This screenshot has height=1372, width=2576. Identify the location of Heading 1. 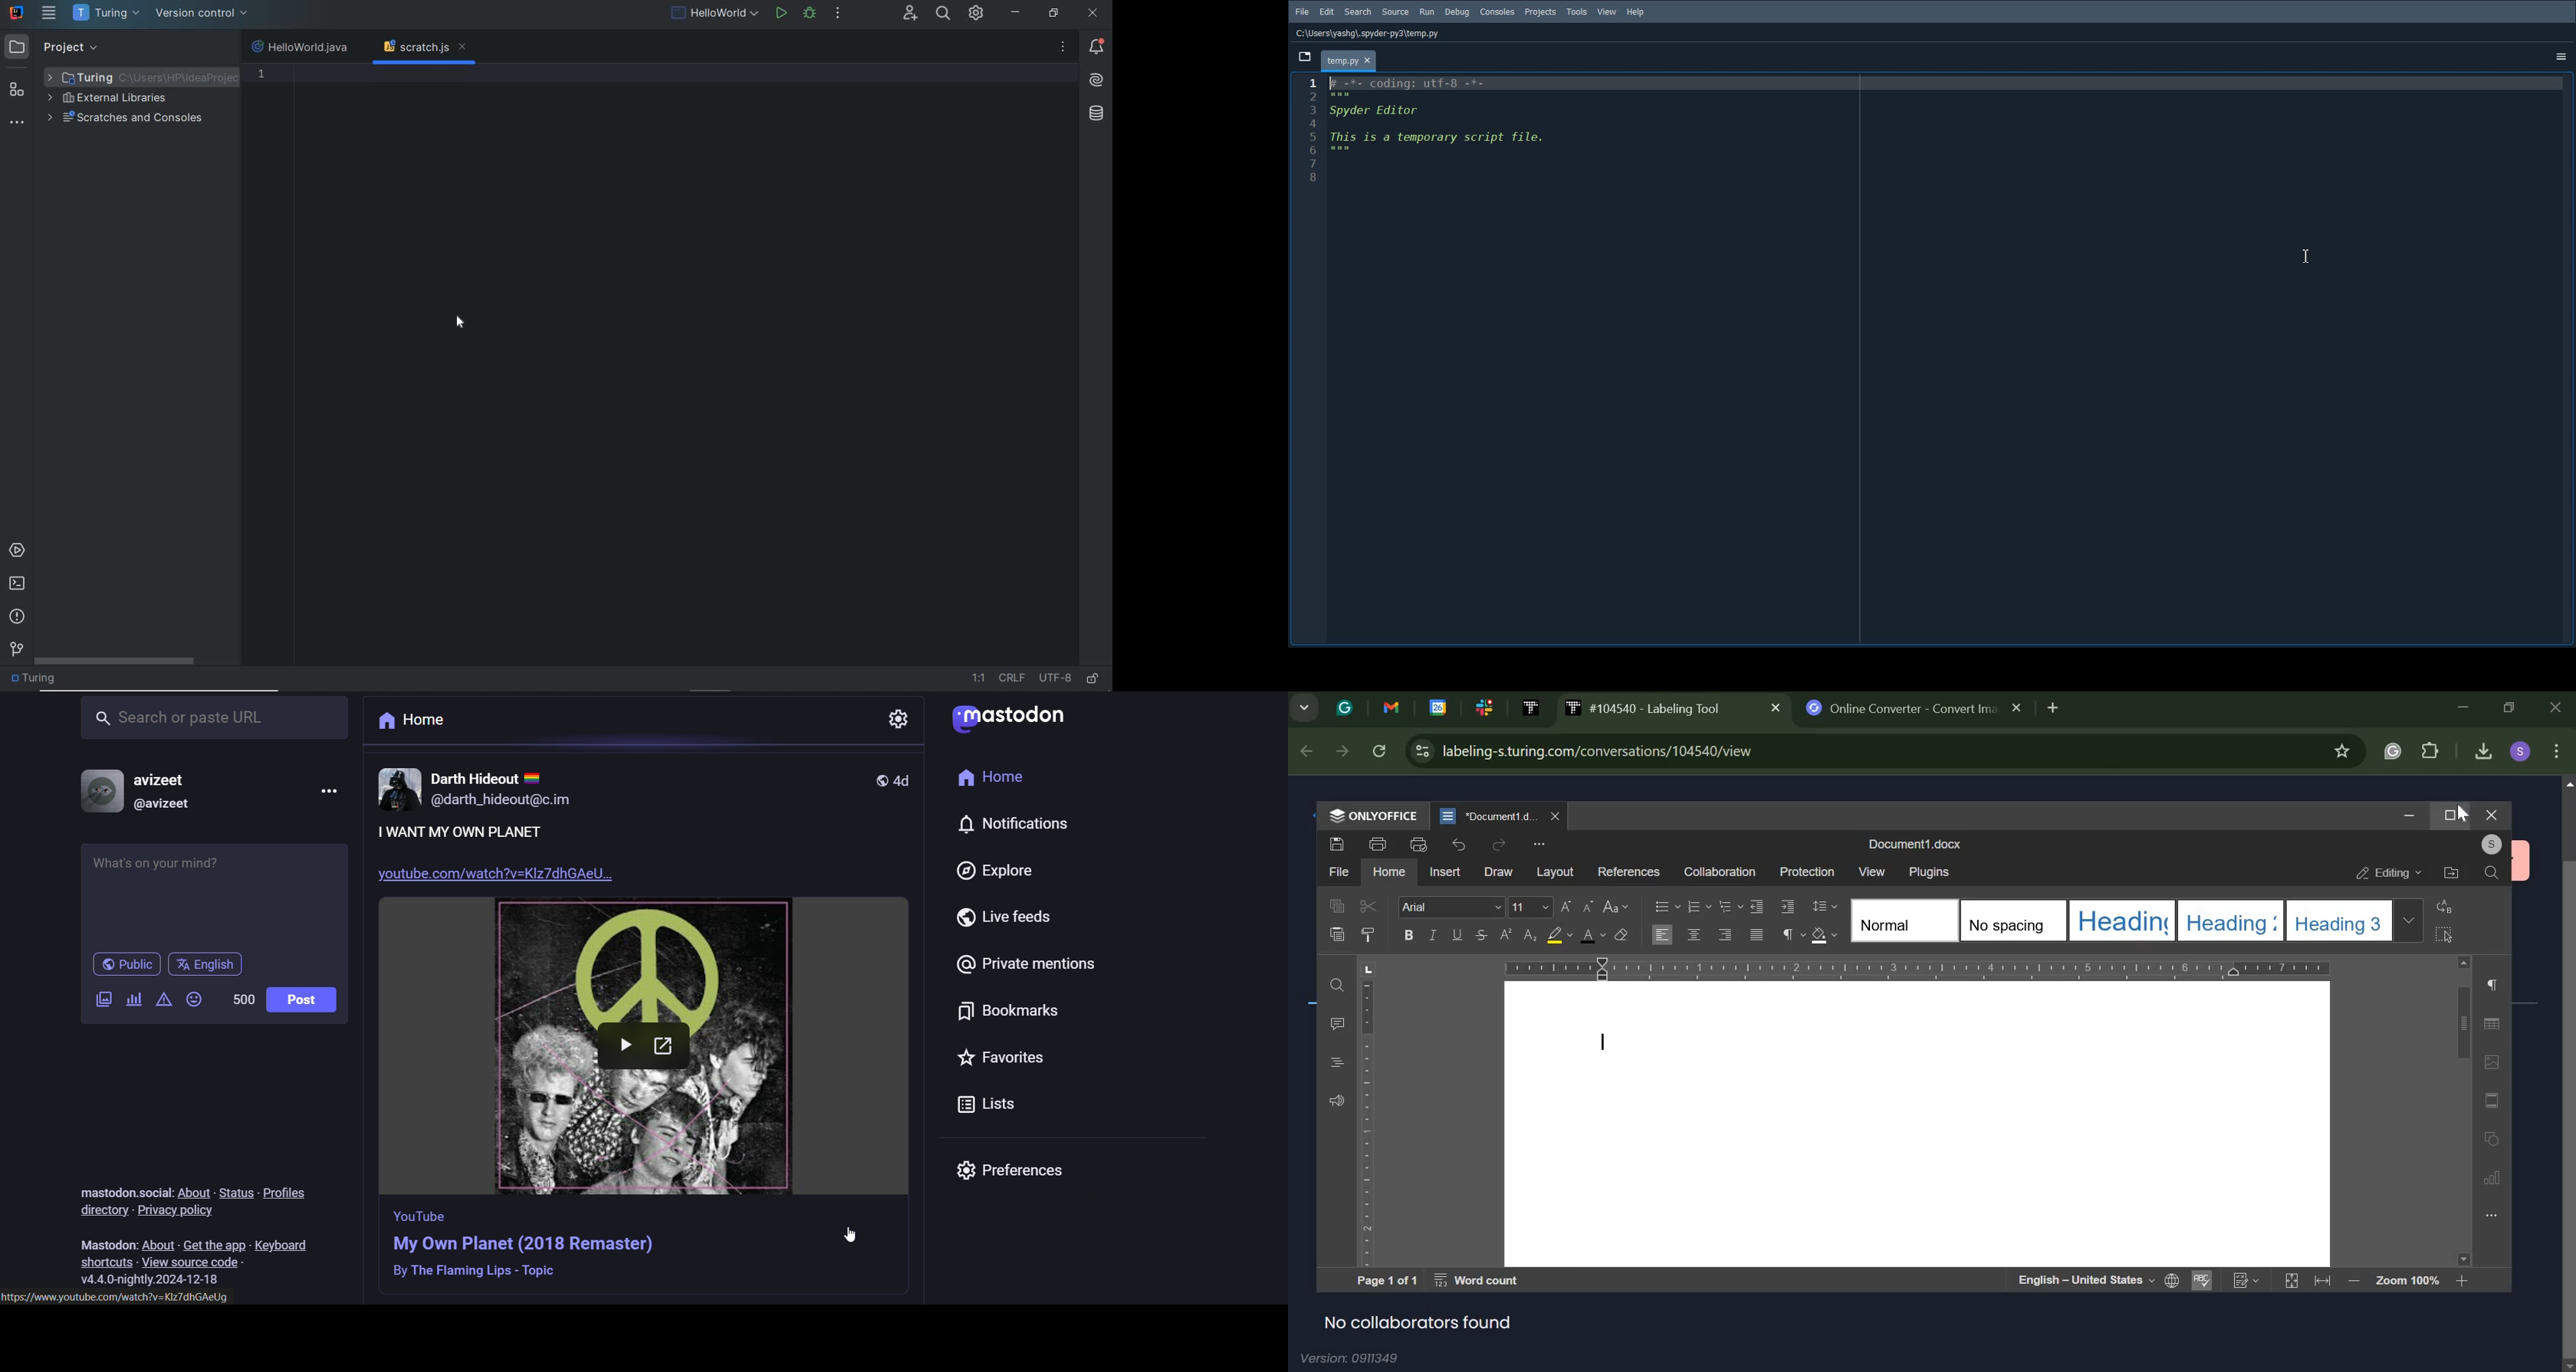
(2122, 921).